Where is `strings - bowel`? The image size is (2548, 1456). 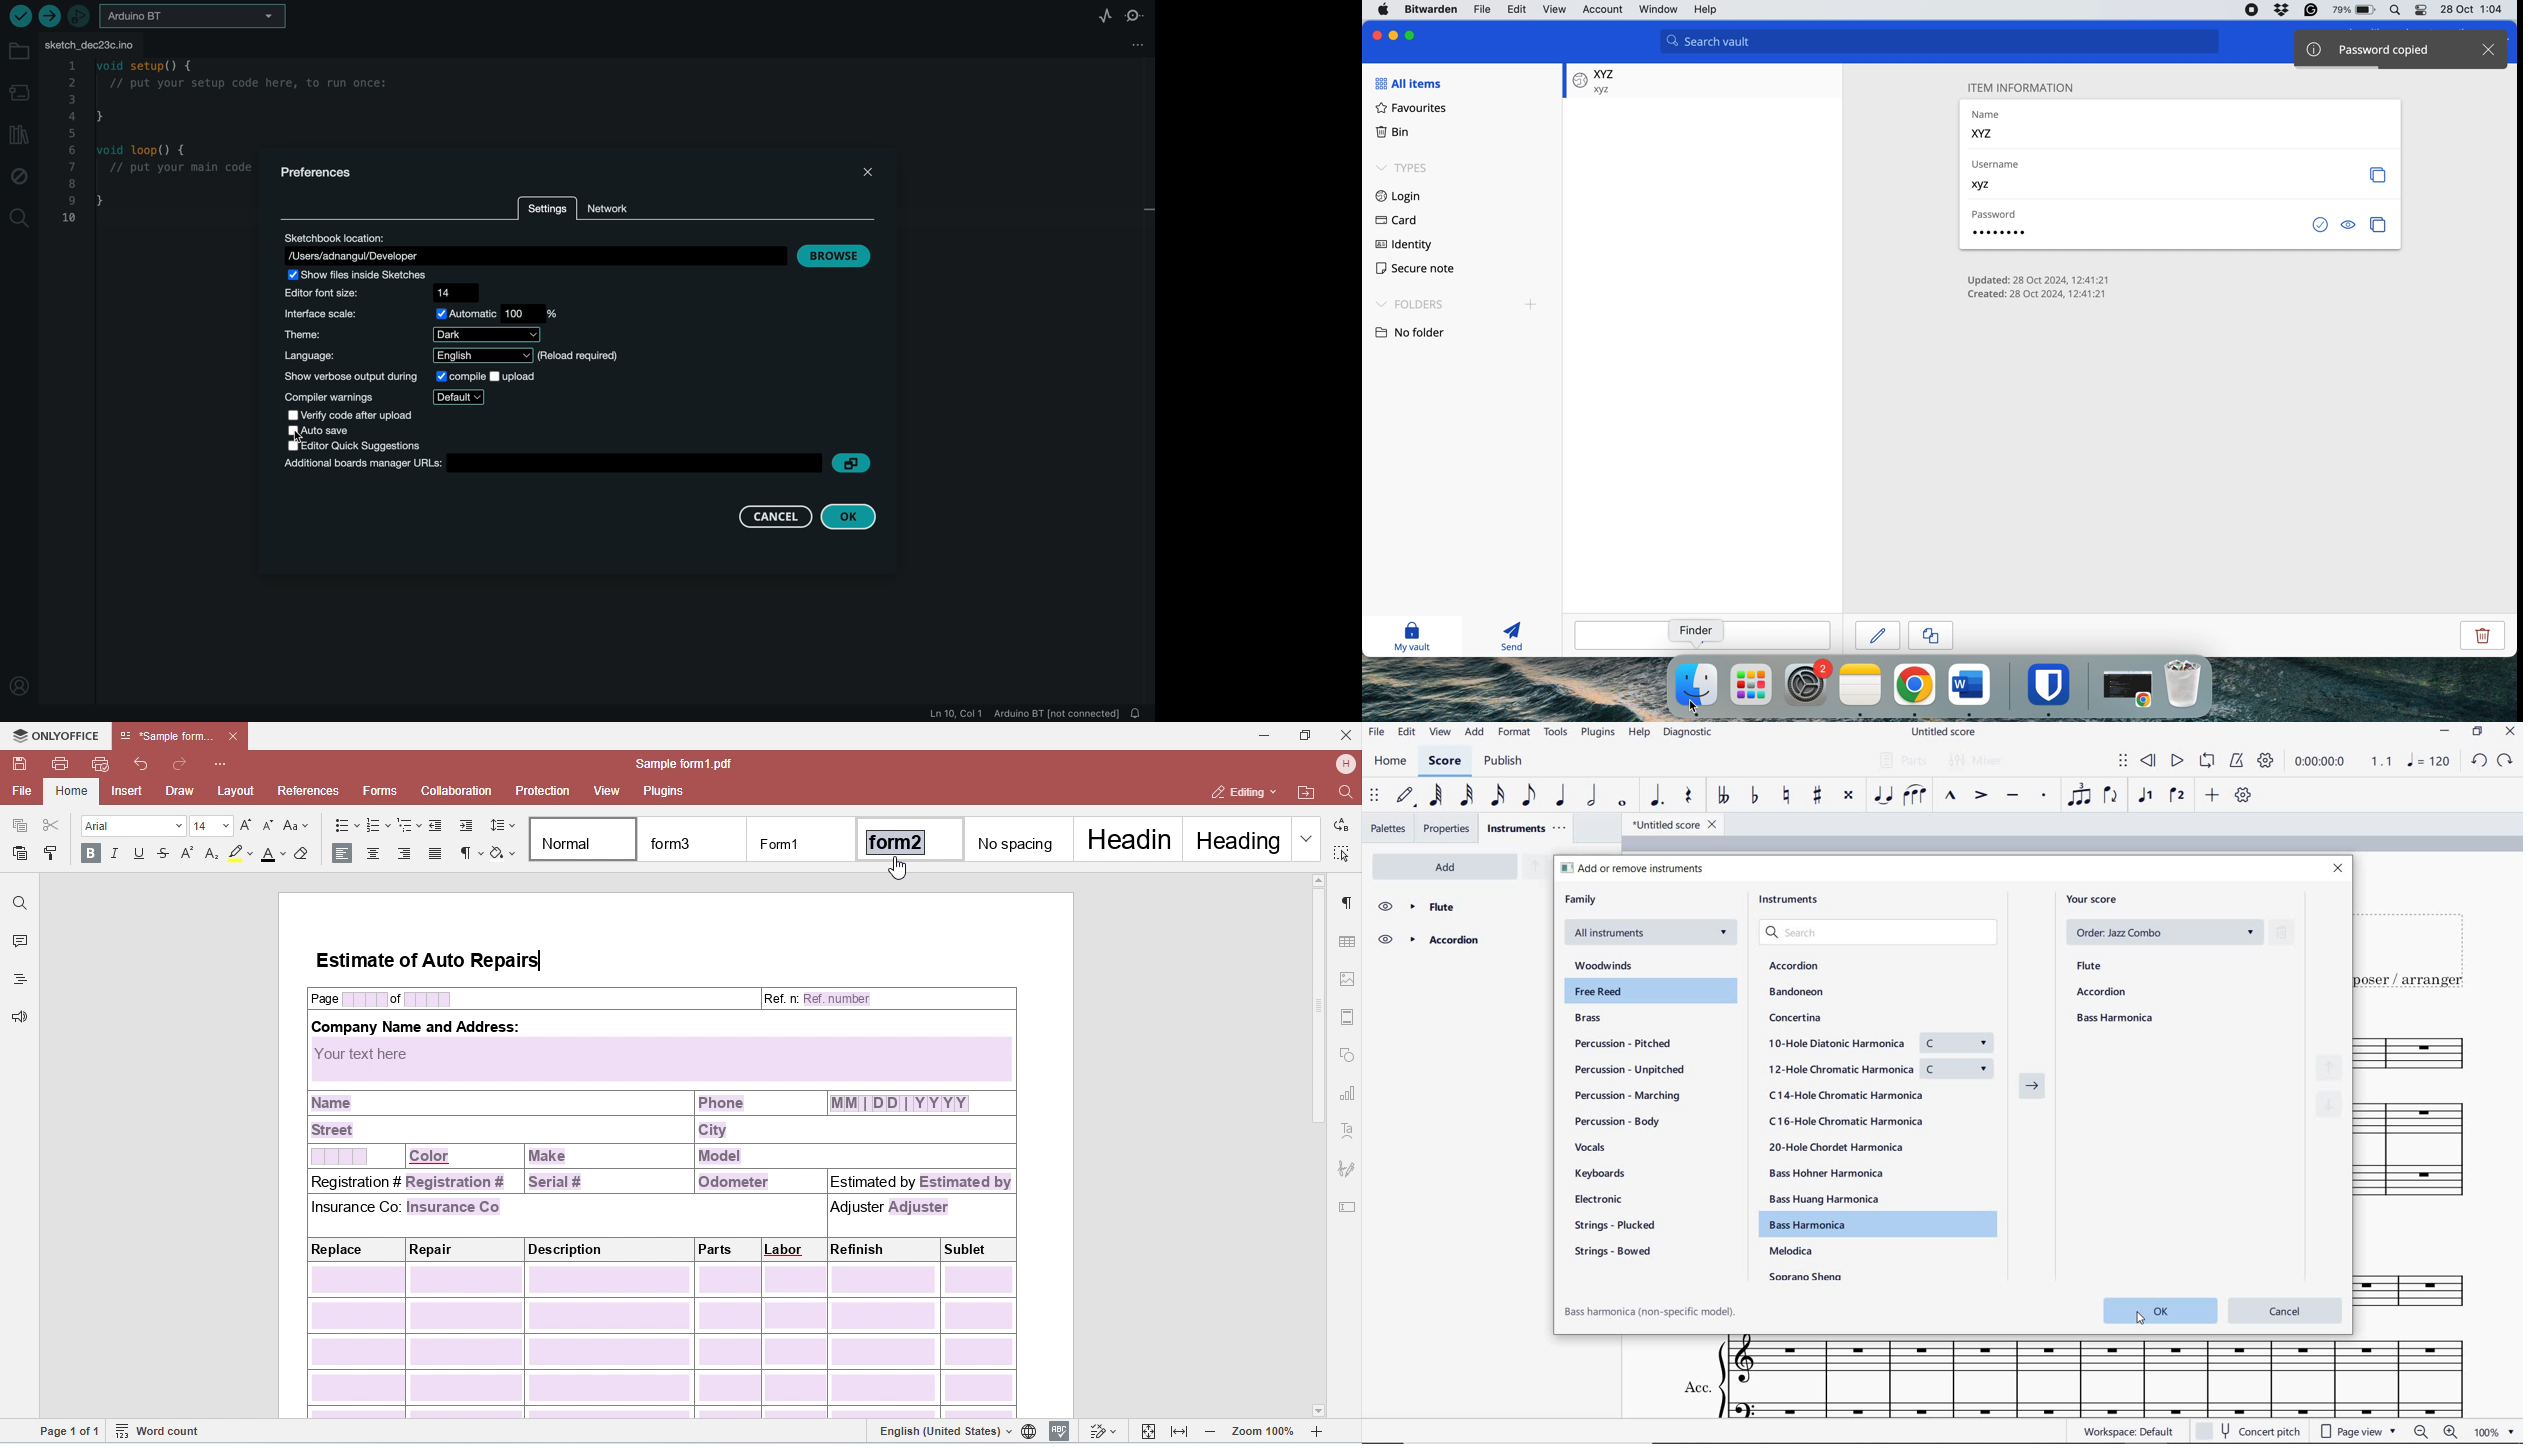 strings - bowel is located at coordinates (1614, 1252).